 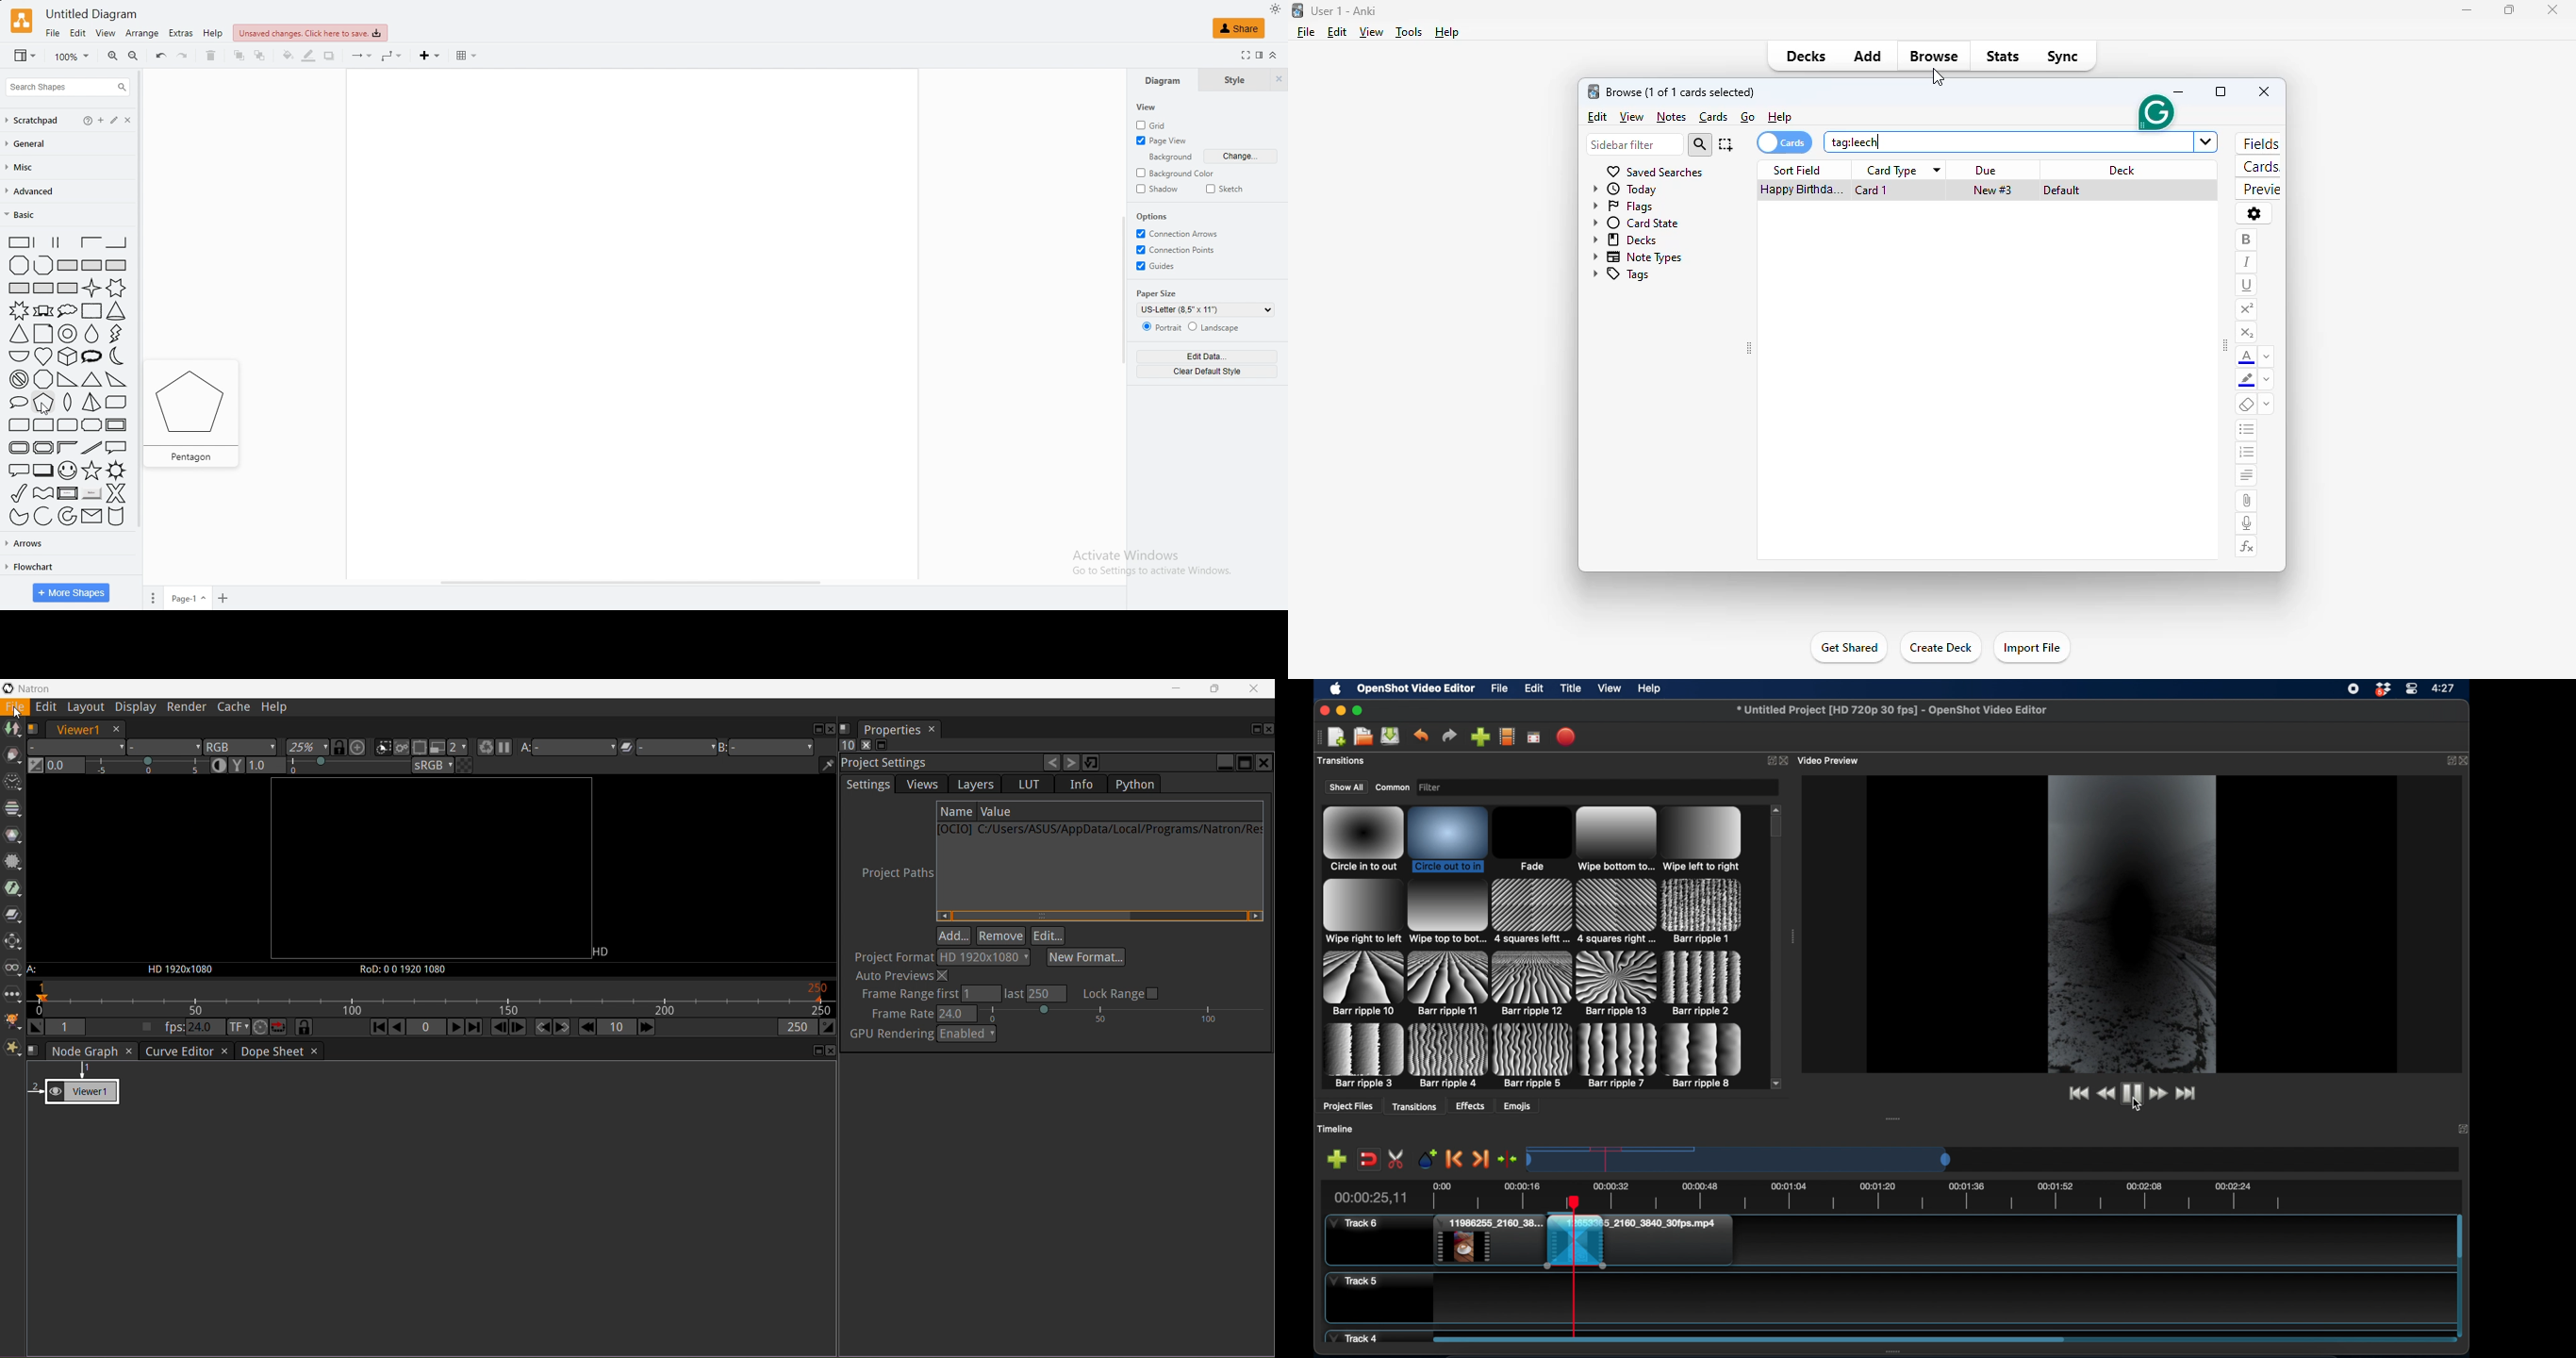 I want to click on sidebar filter, so click(x=1636, y=144).